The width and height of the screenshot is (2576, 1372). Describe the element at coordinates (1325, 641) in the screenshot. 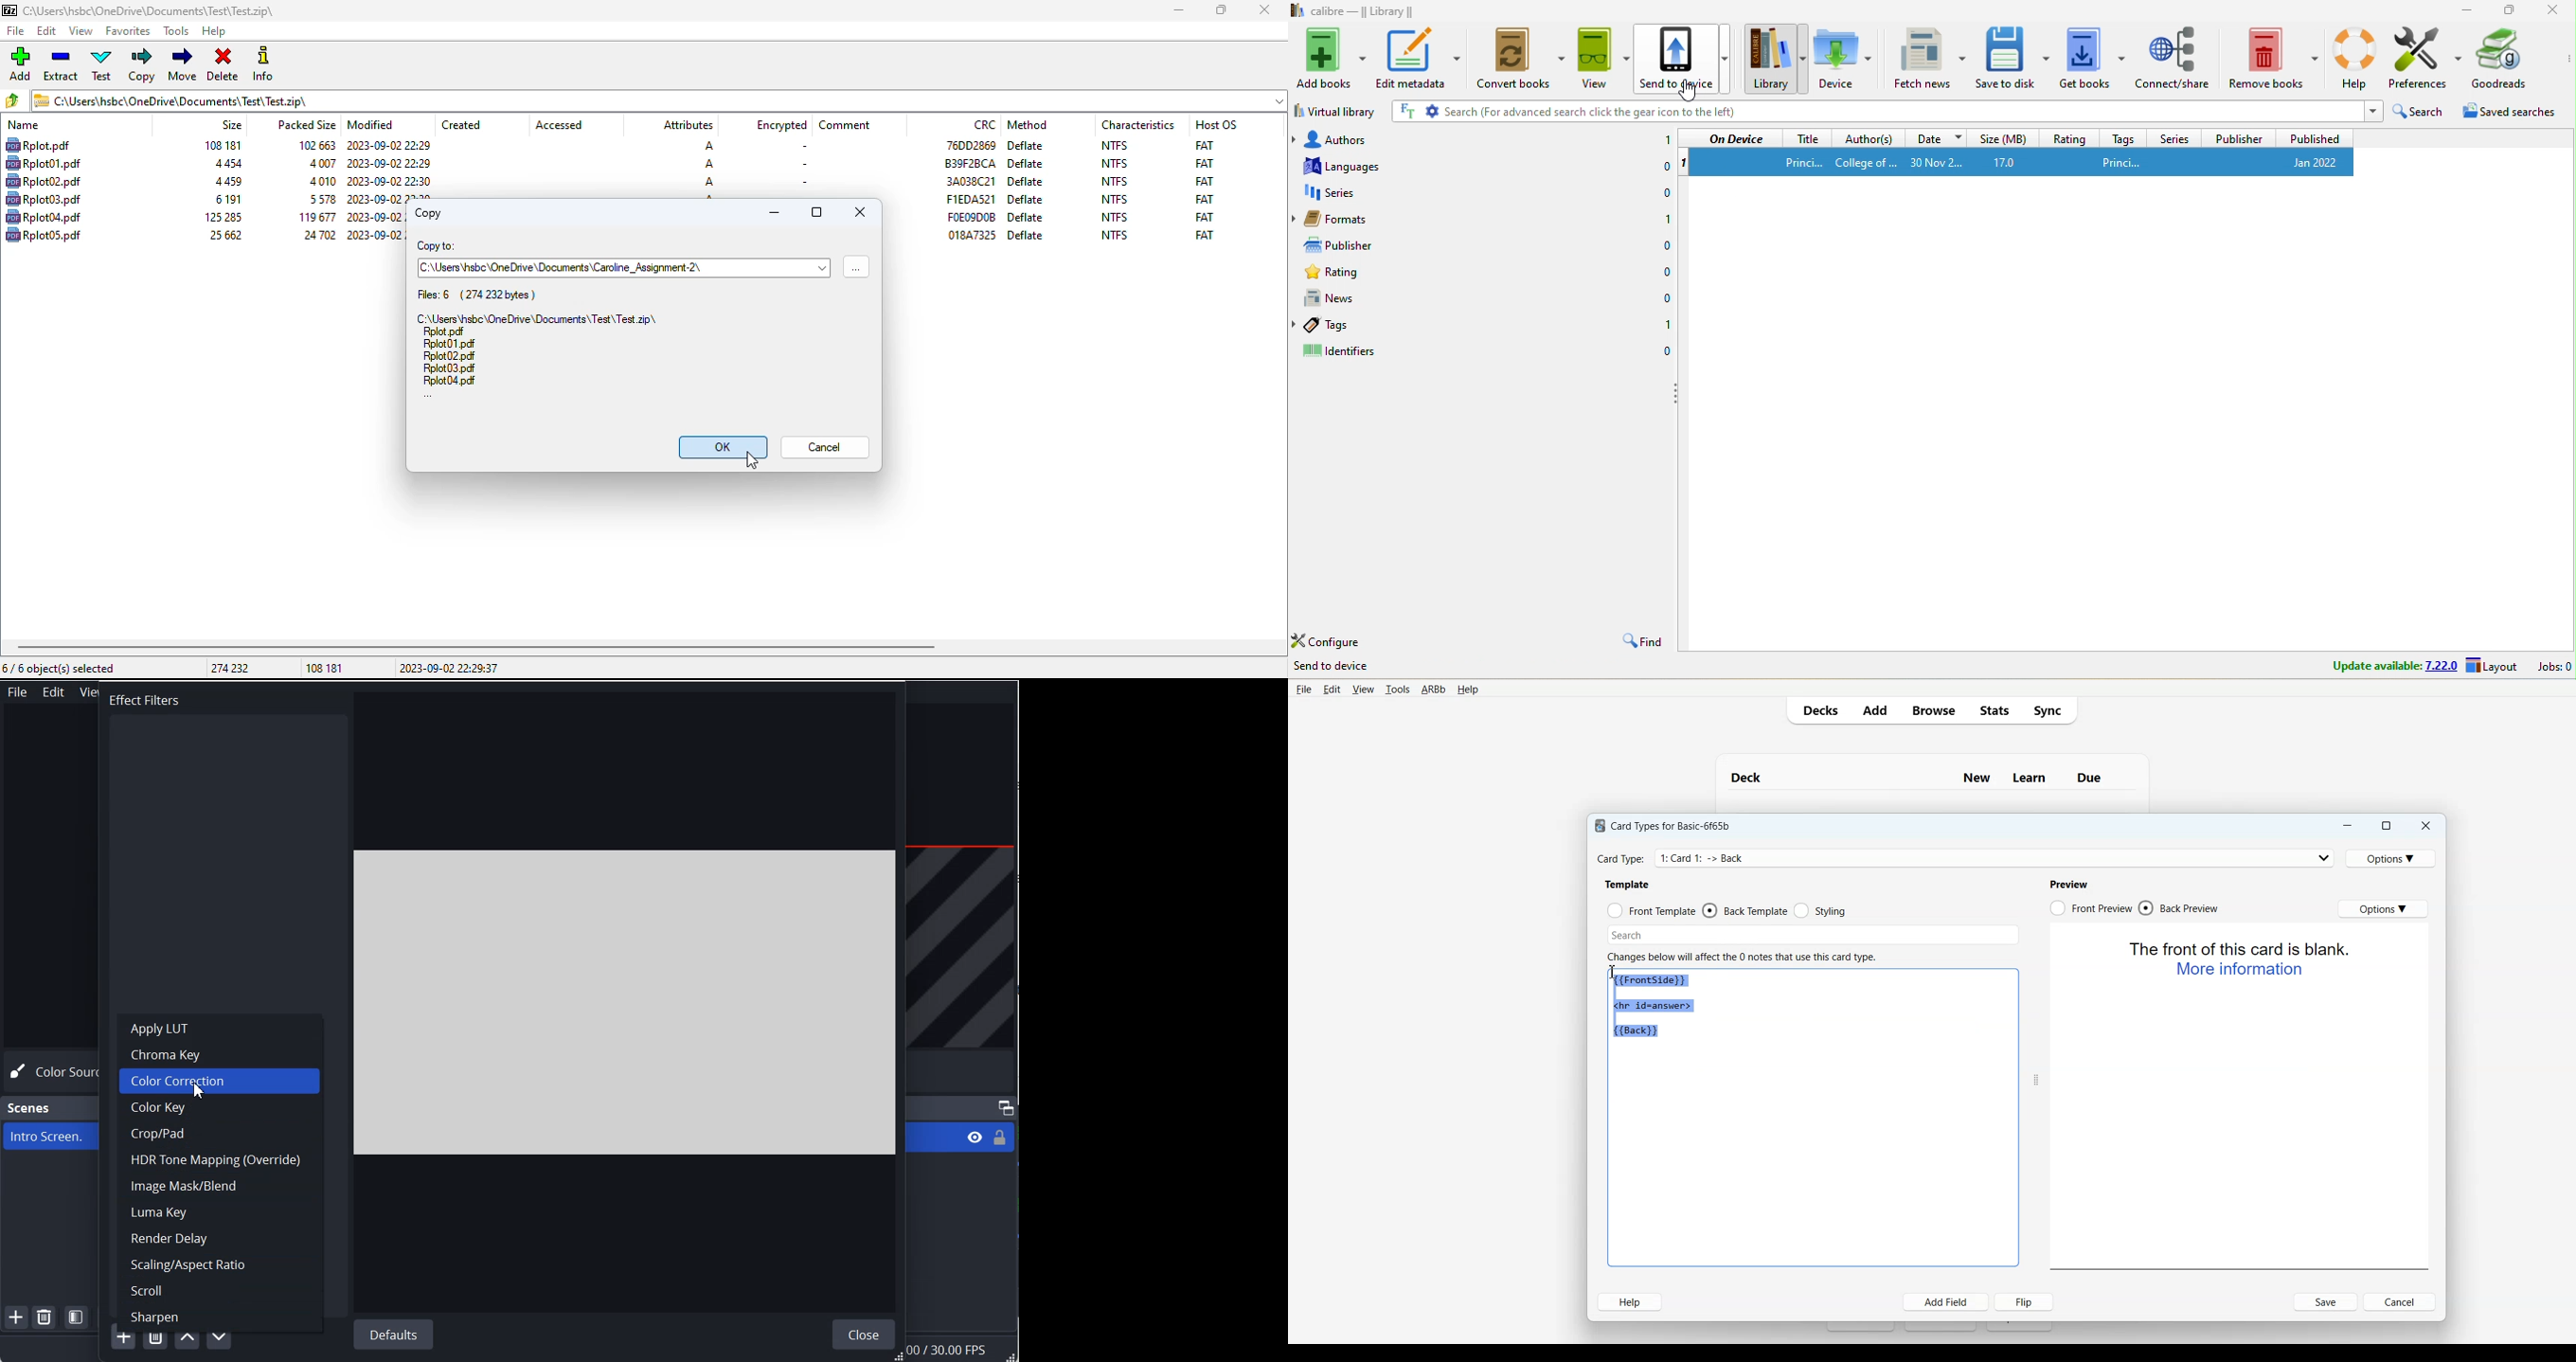

I see `configure` at that location.